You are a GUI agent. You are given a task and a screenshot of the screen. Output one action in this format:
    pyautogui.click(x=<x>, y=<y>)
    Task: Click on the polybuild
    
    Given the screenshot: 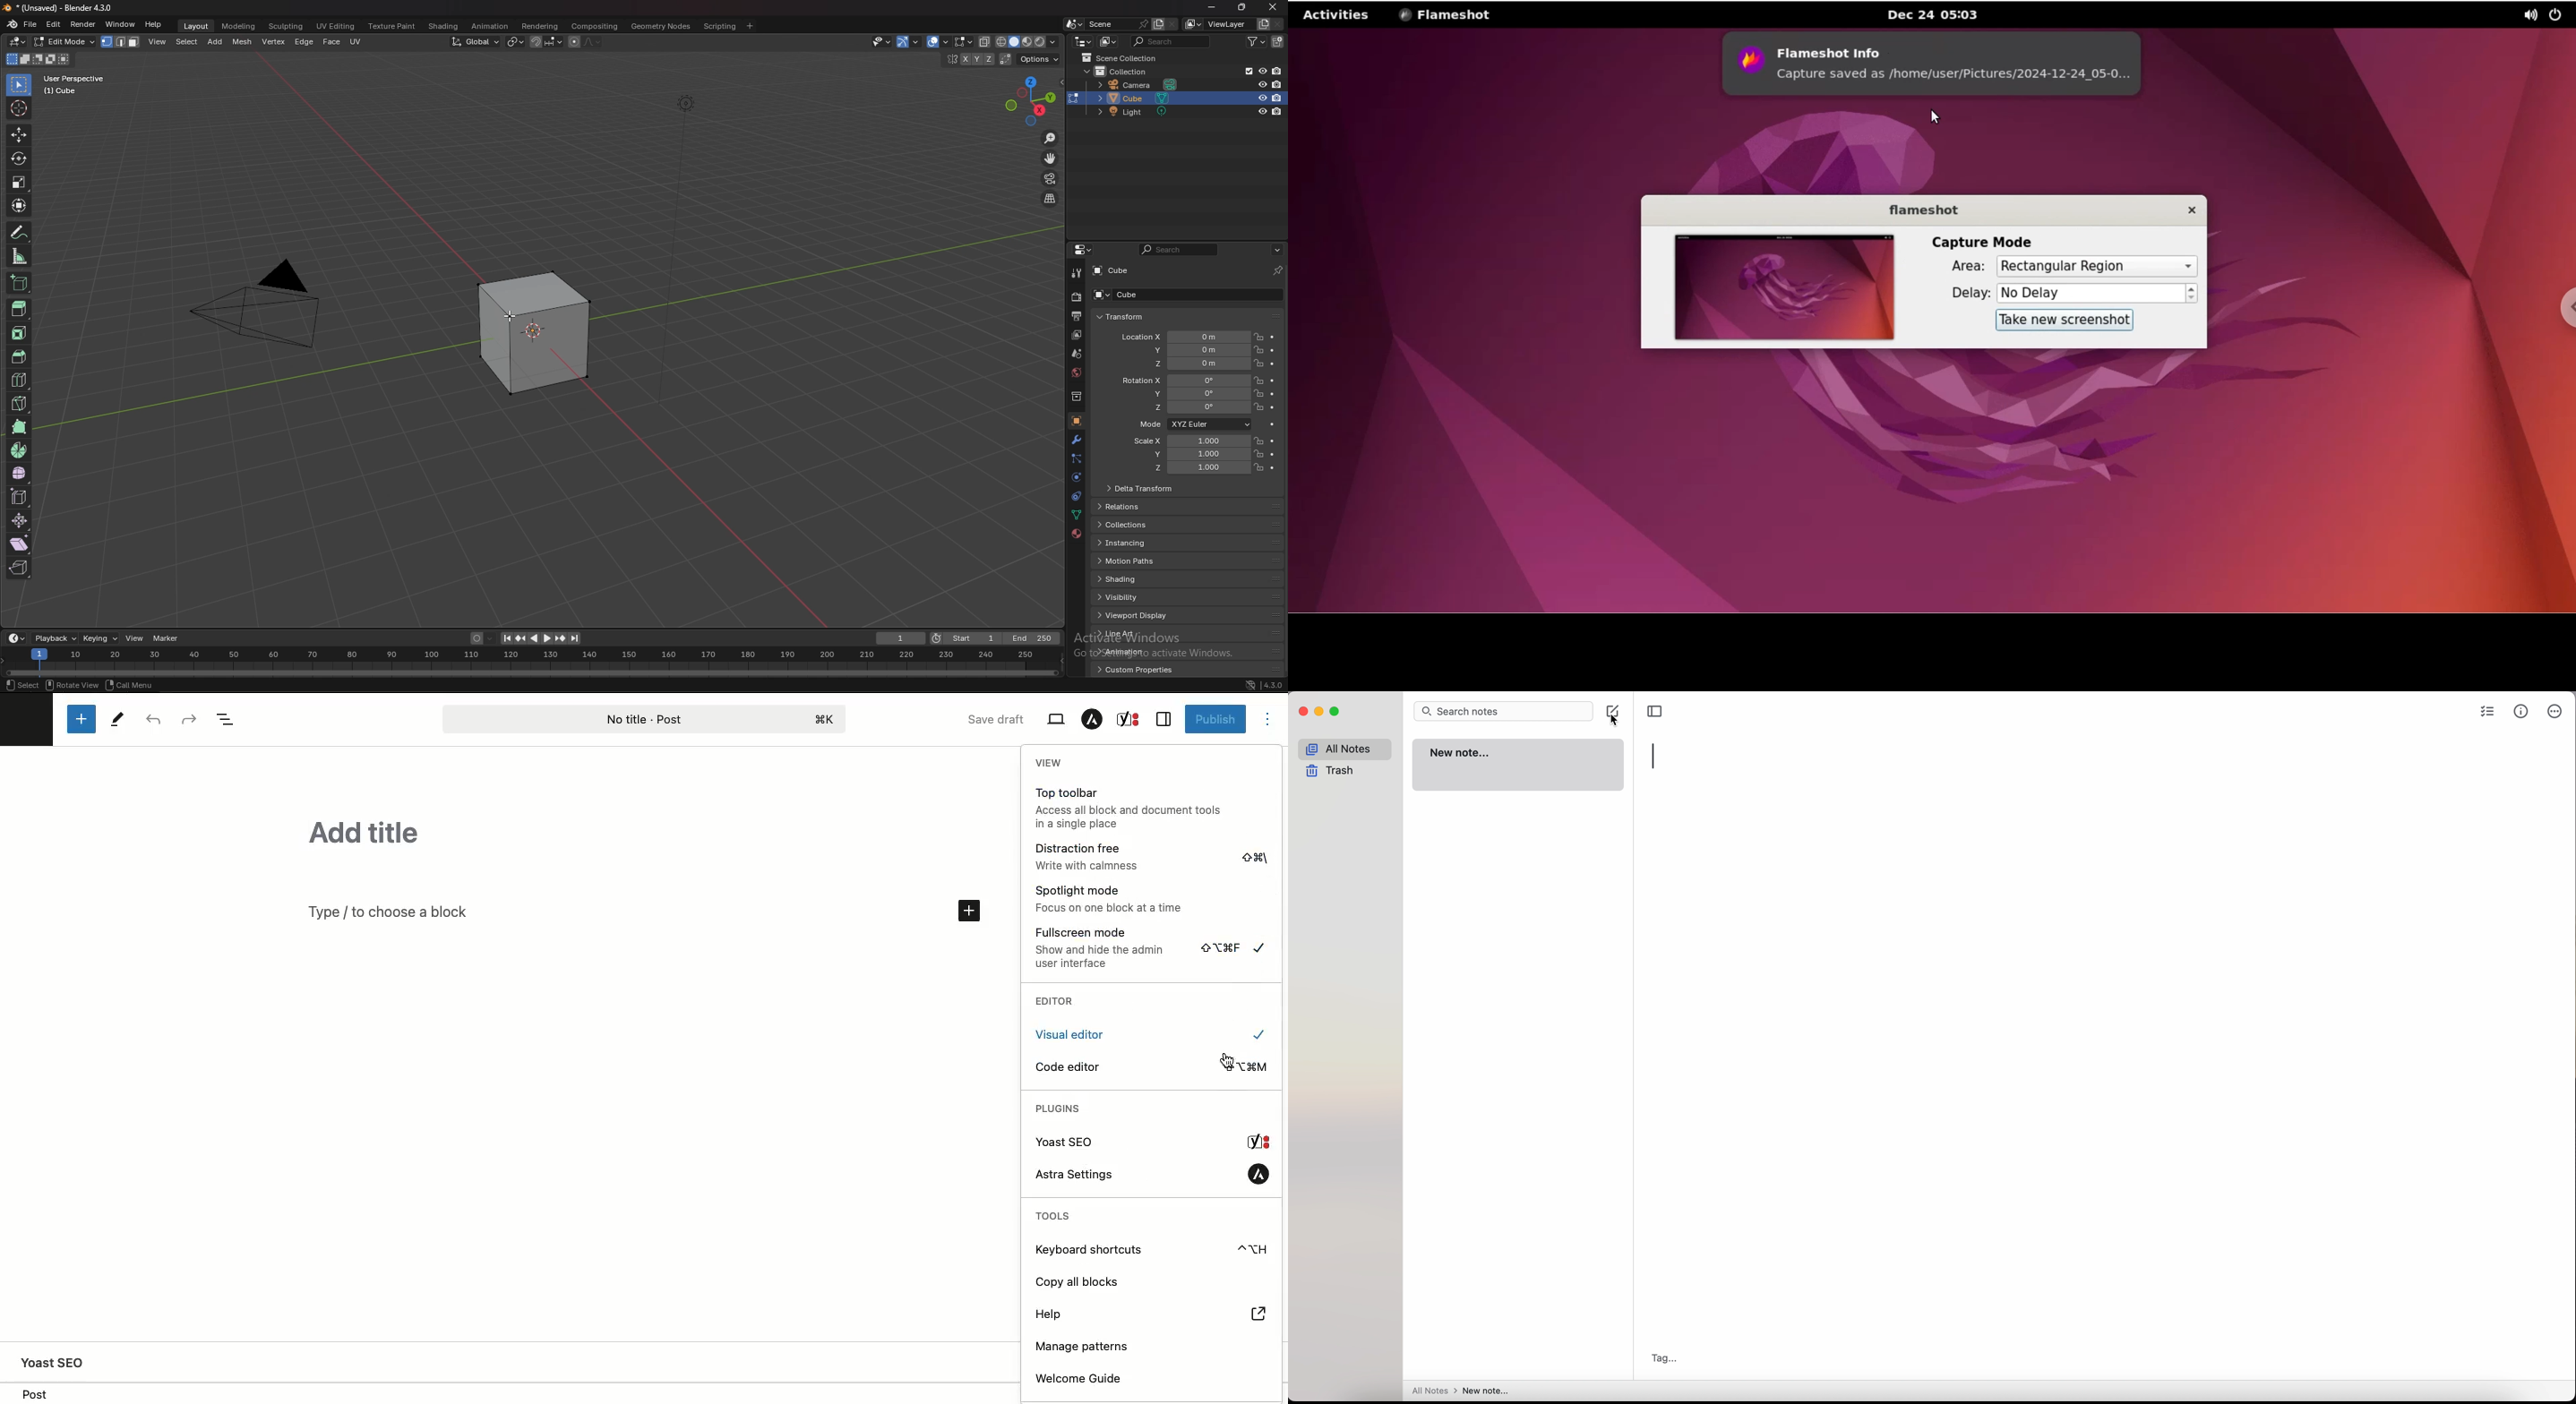 What is the action you would take?
    pyautogui.click(x=19, y=428)
    